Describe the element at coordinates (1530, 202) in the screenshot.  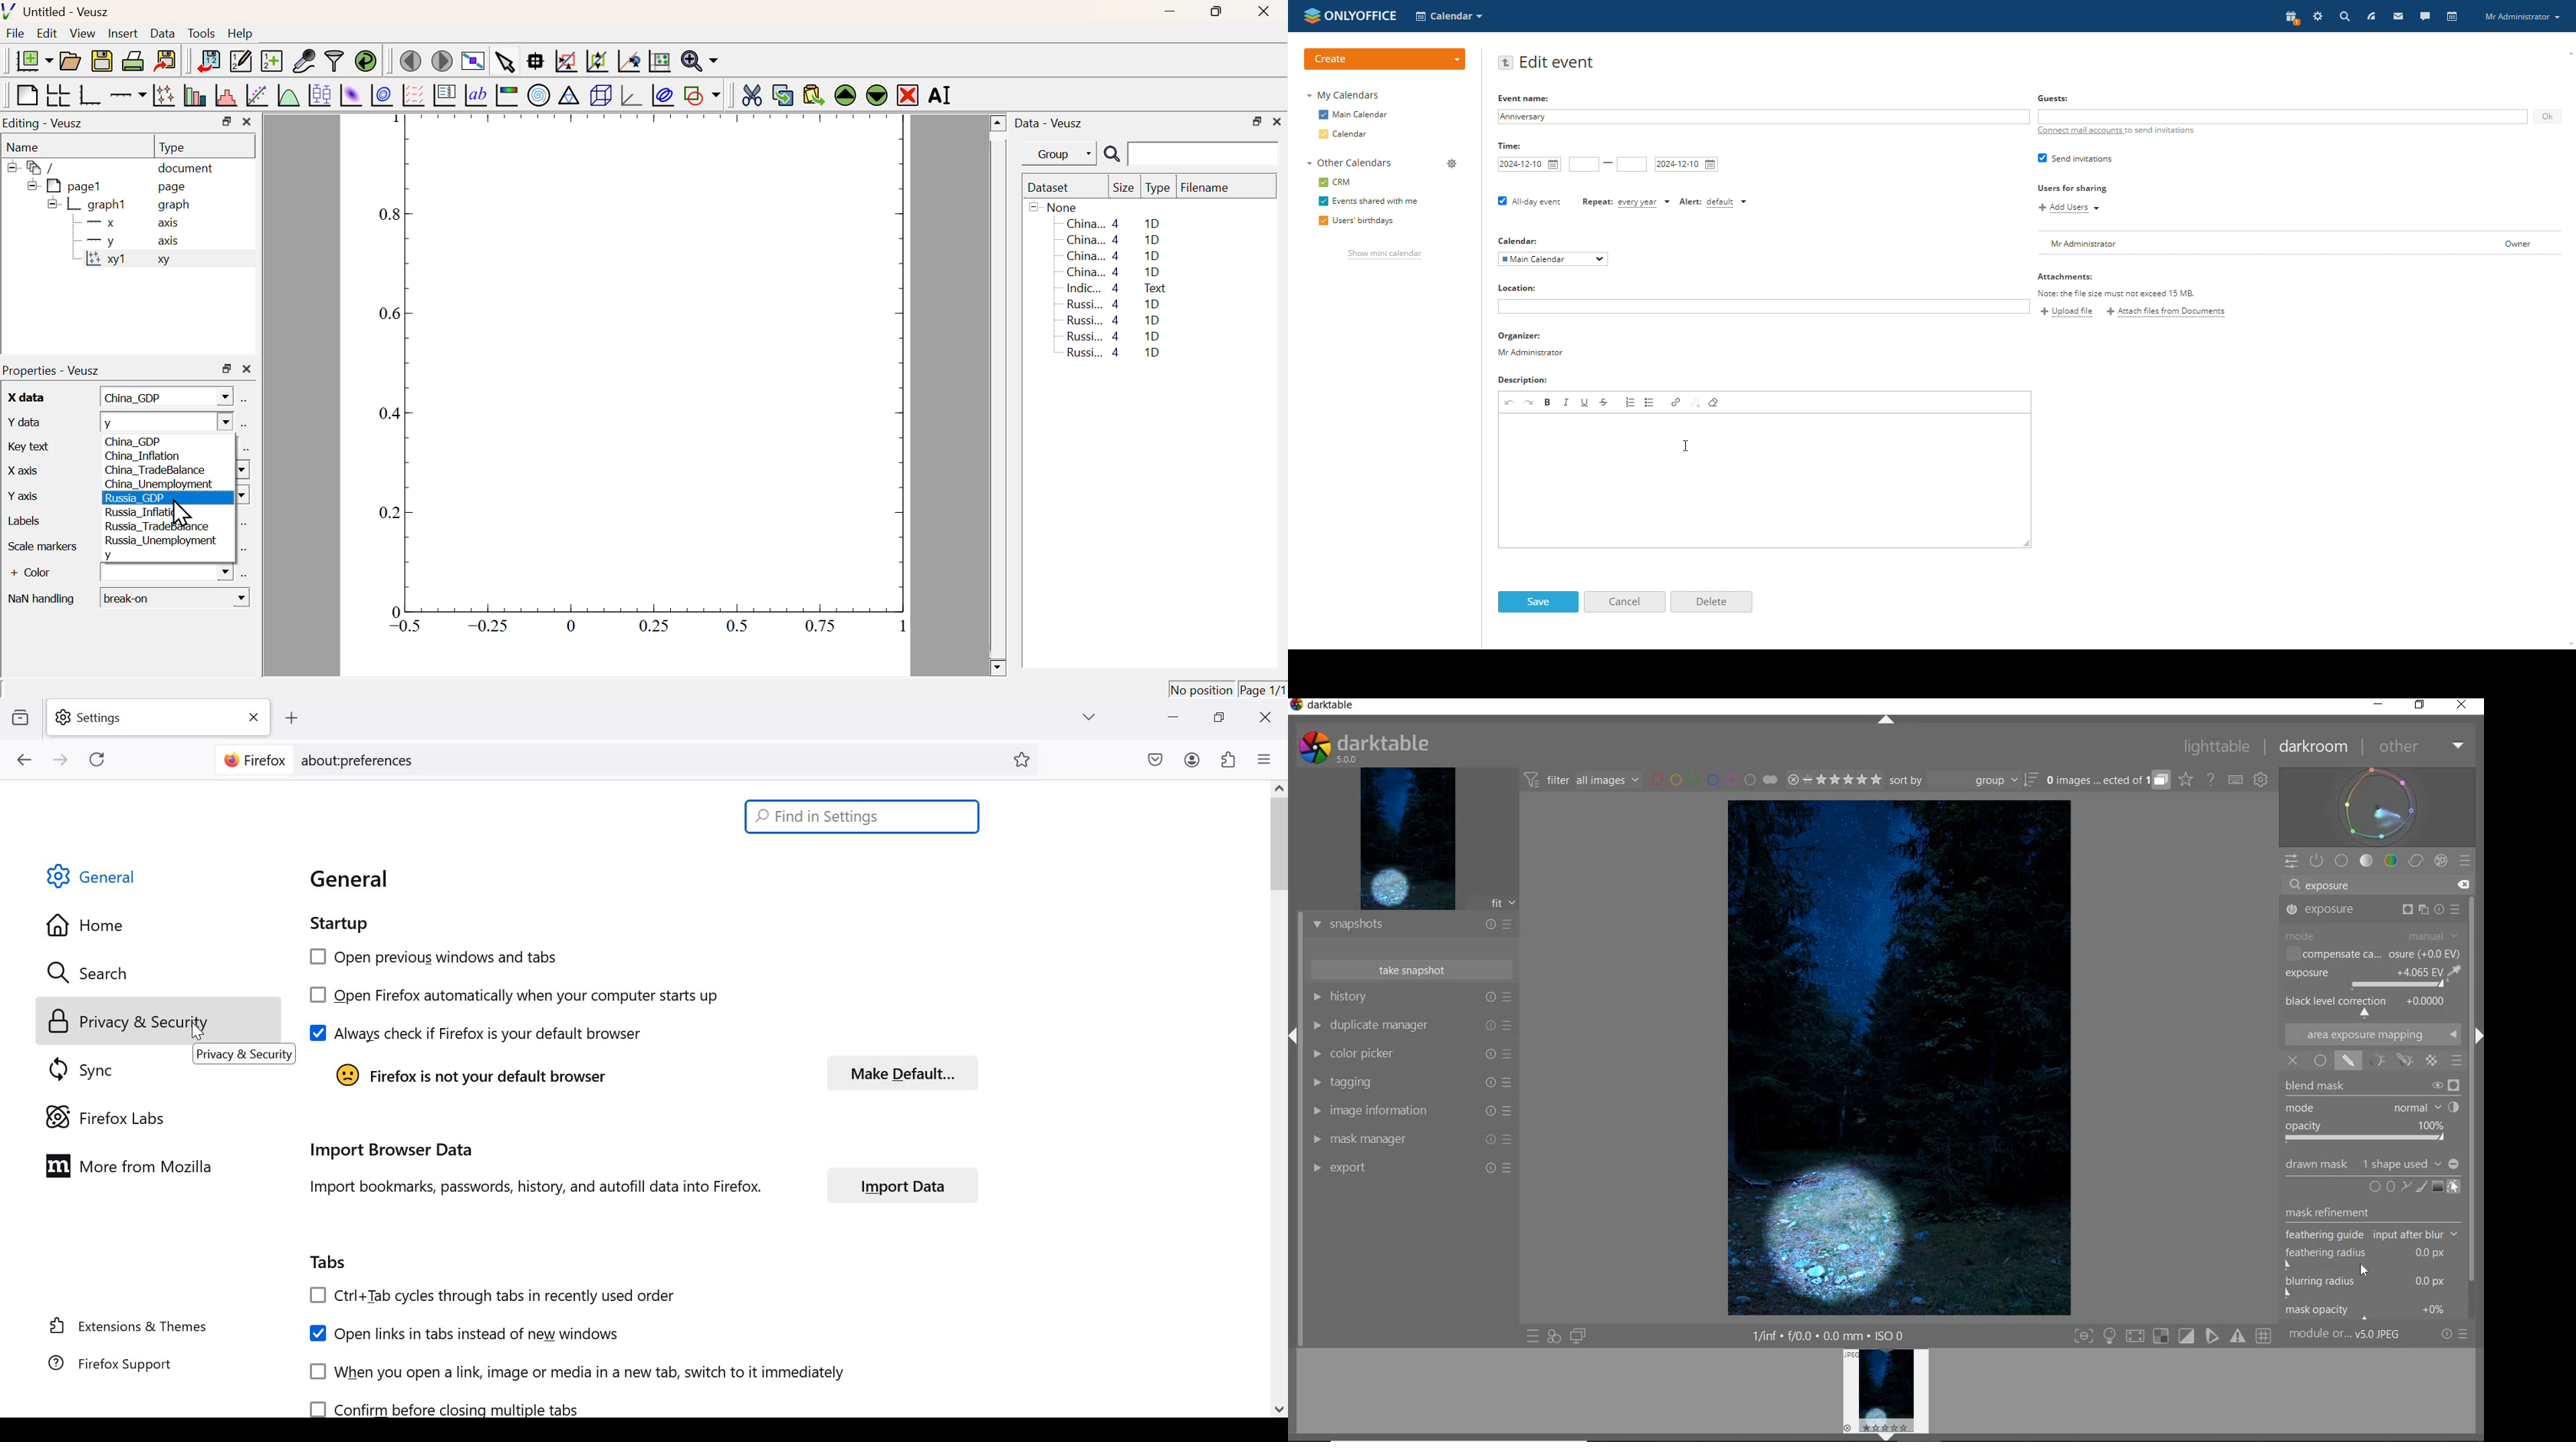
I see `all-day event` at that location.